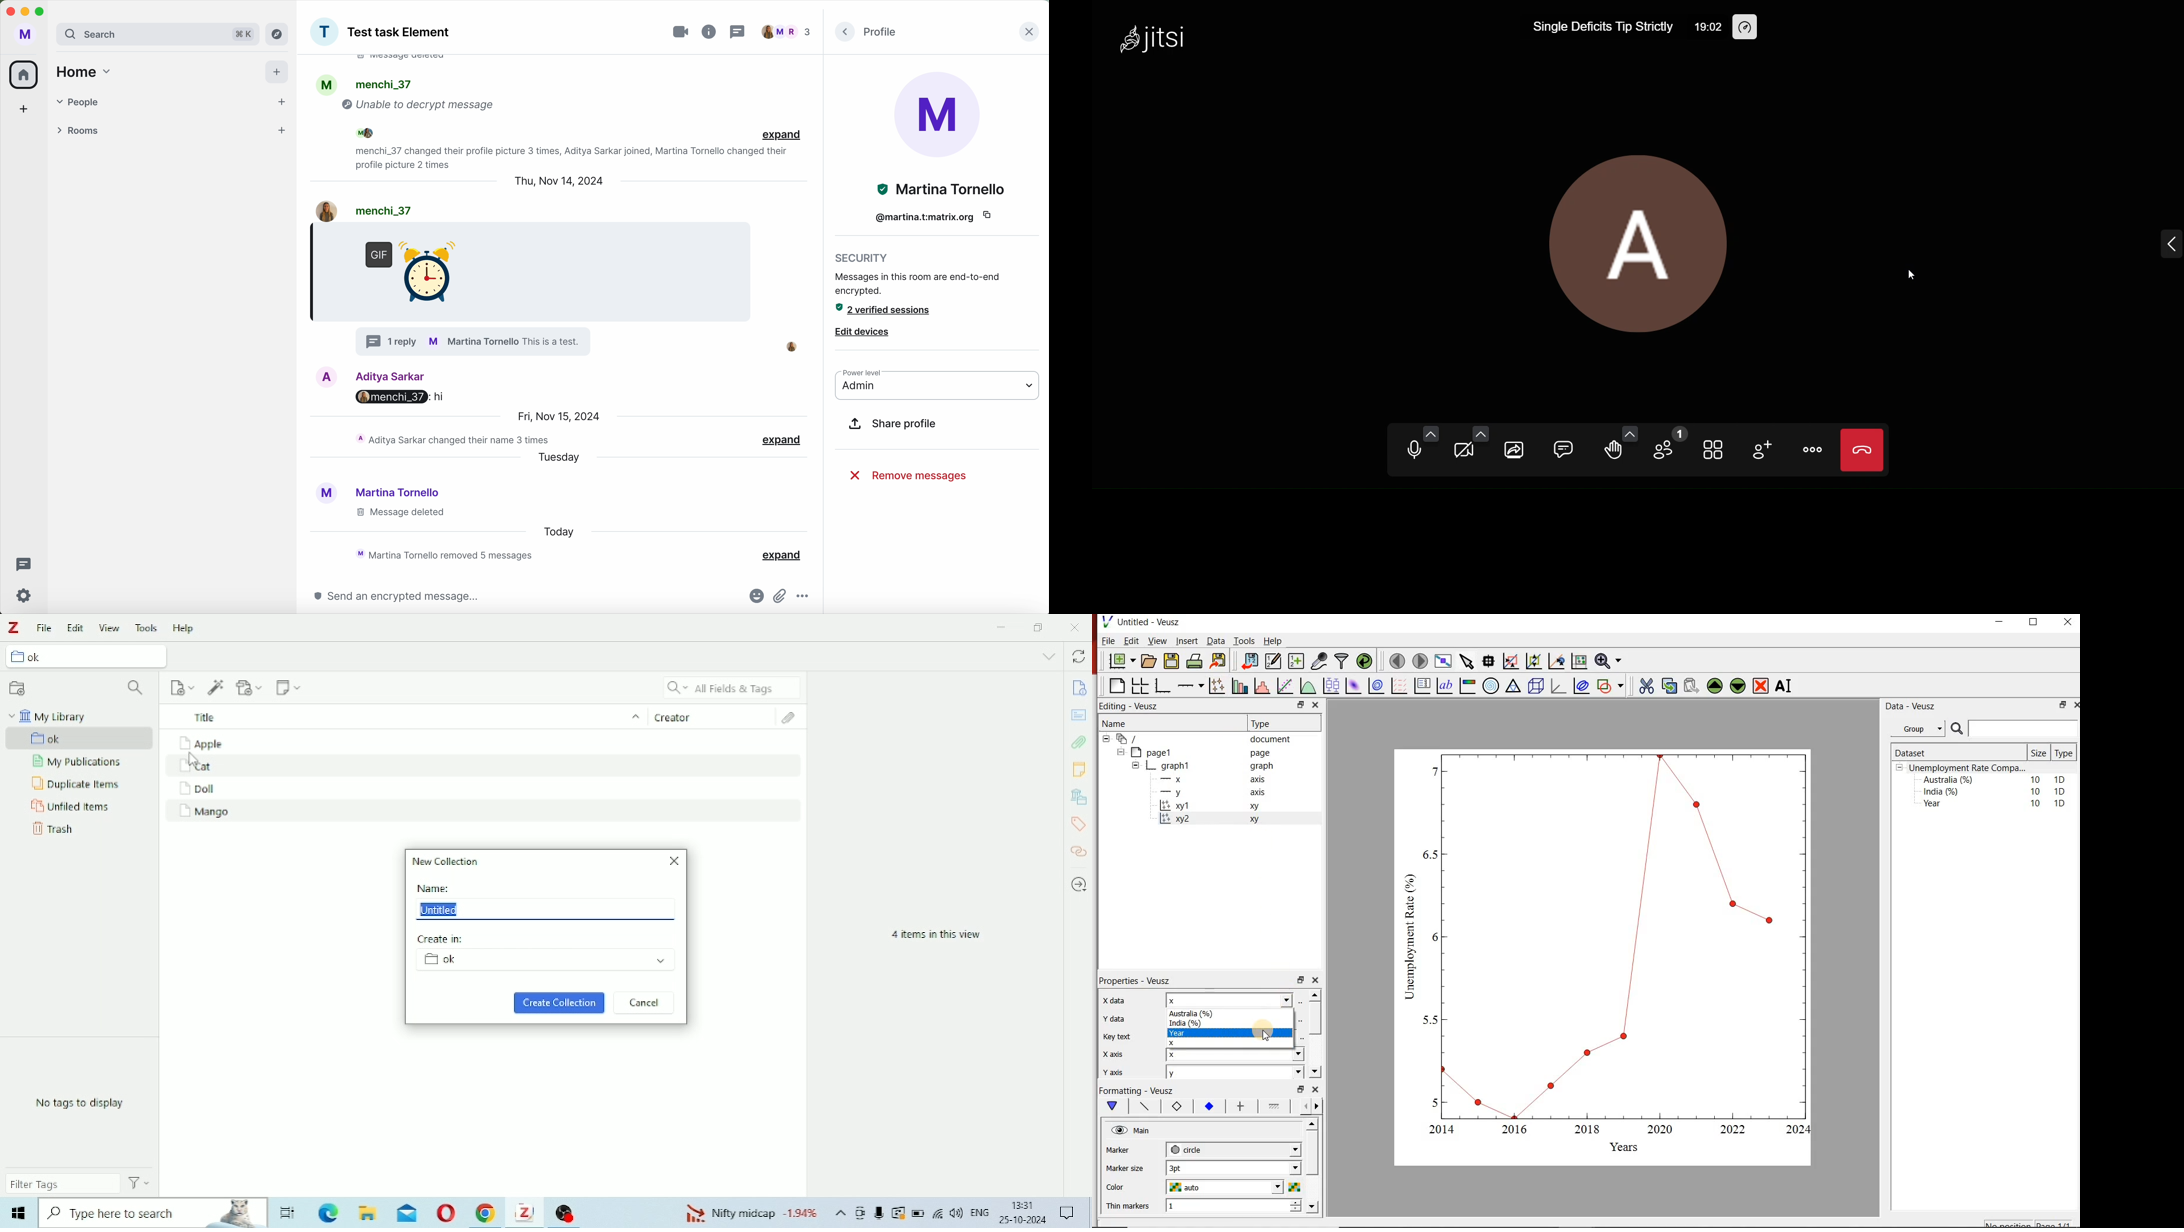 This screenshot has width=2184, height=1232. What do you see at coordinates (25, 12) in the screenshot?
I see `minimize` at bounding box center [25, 12].